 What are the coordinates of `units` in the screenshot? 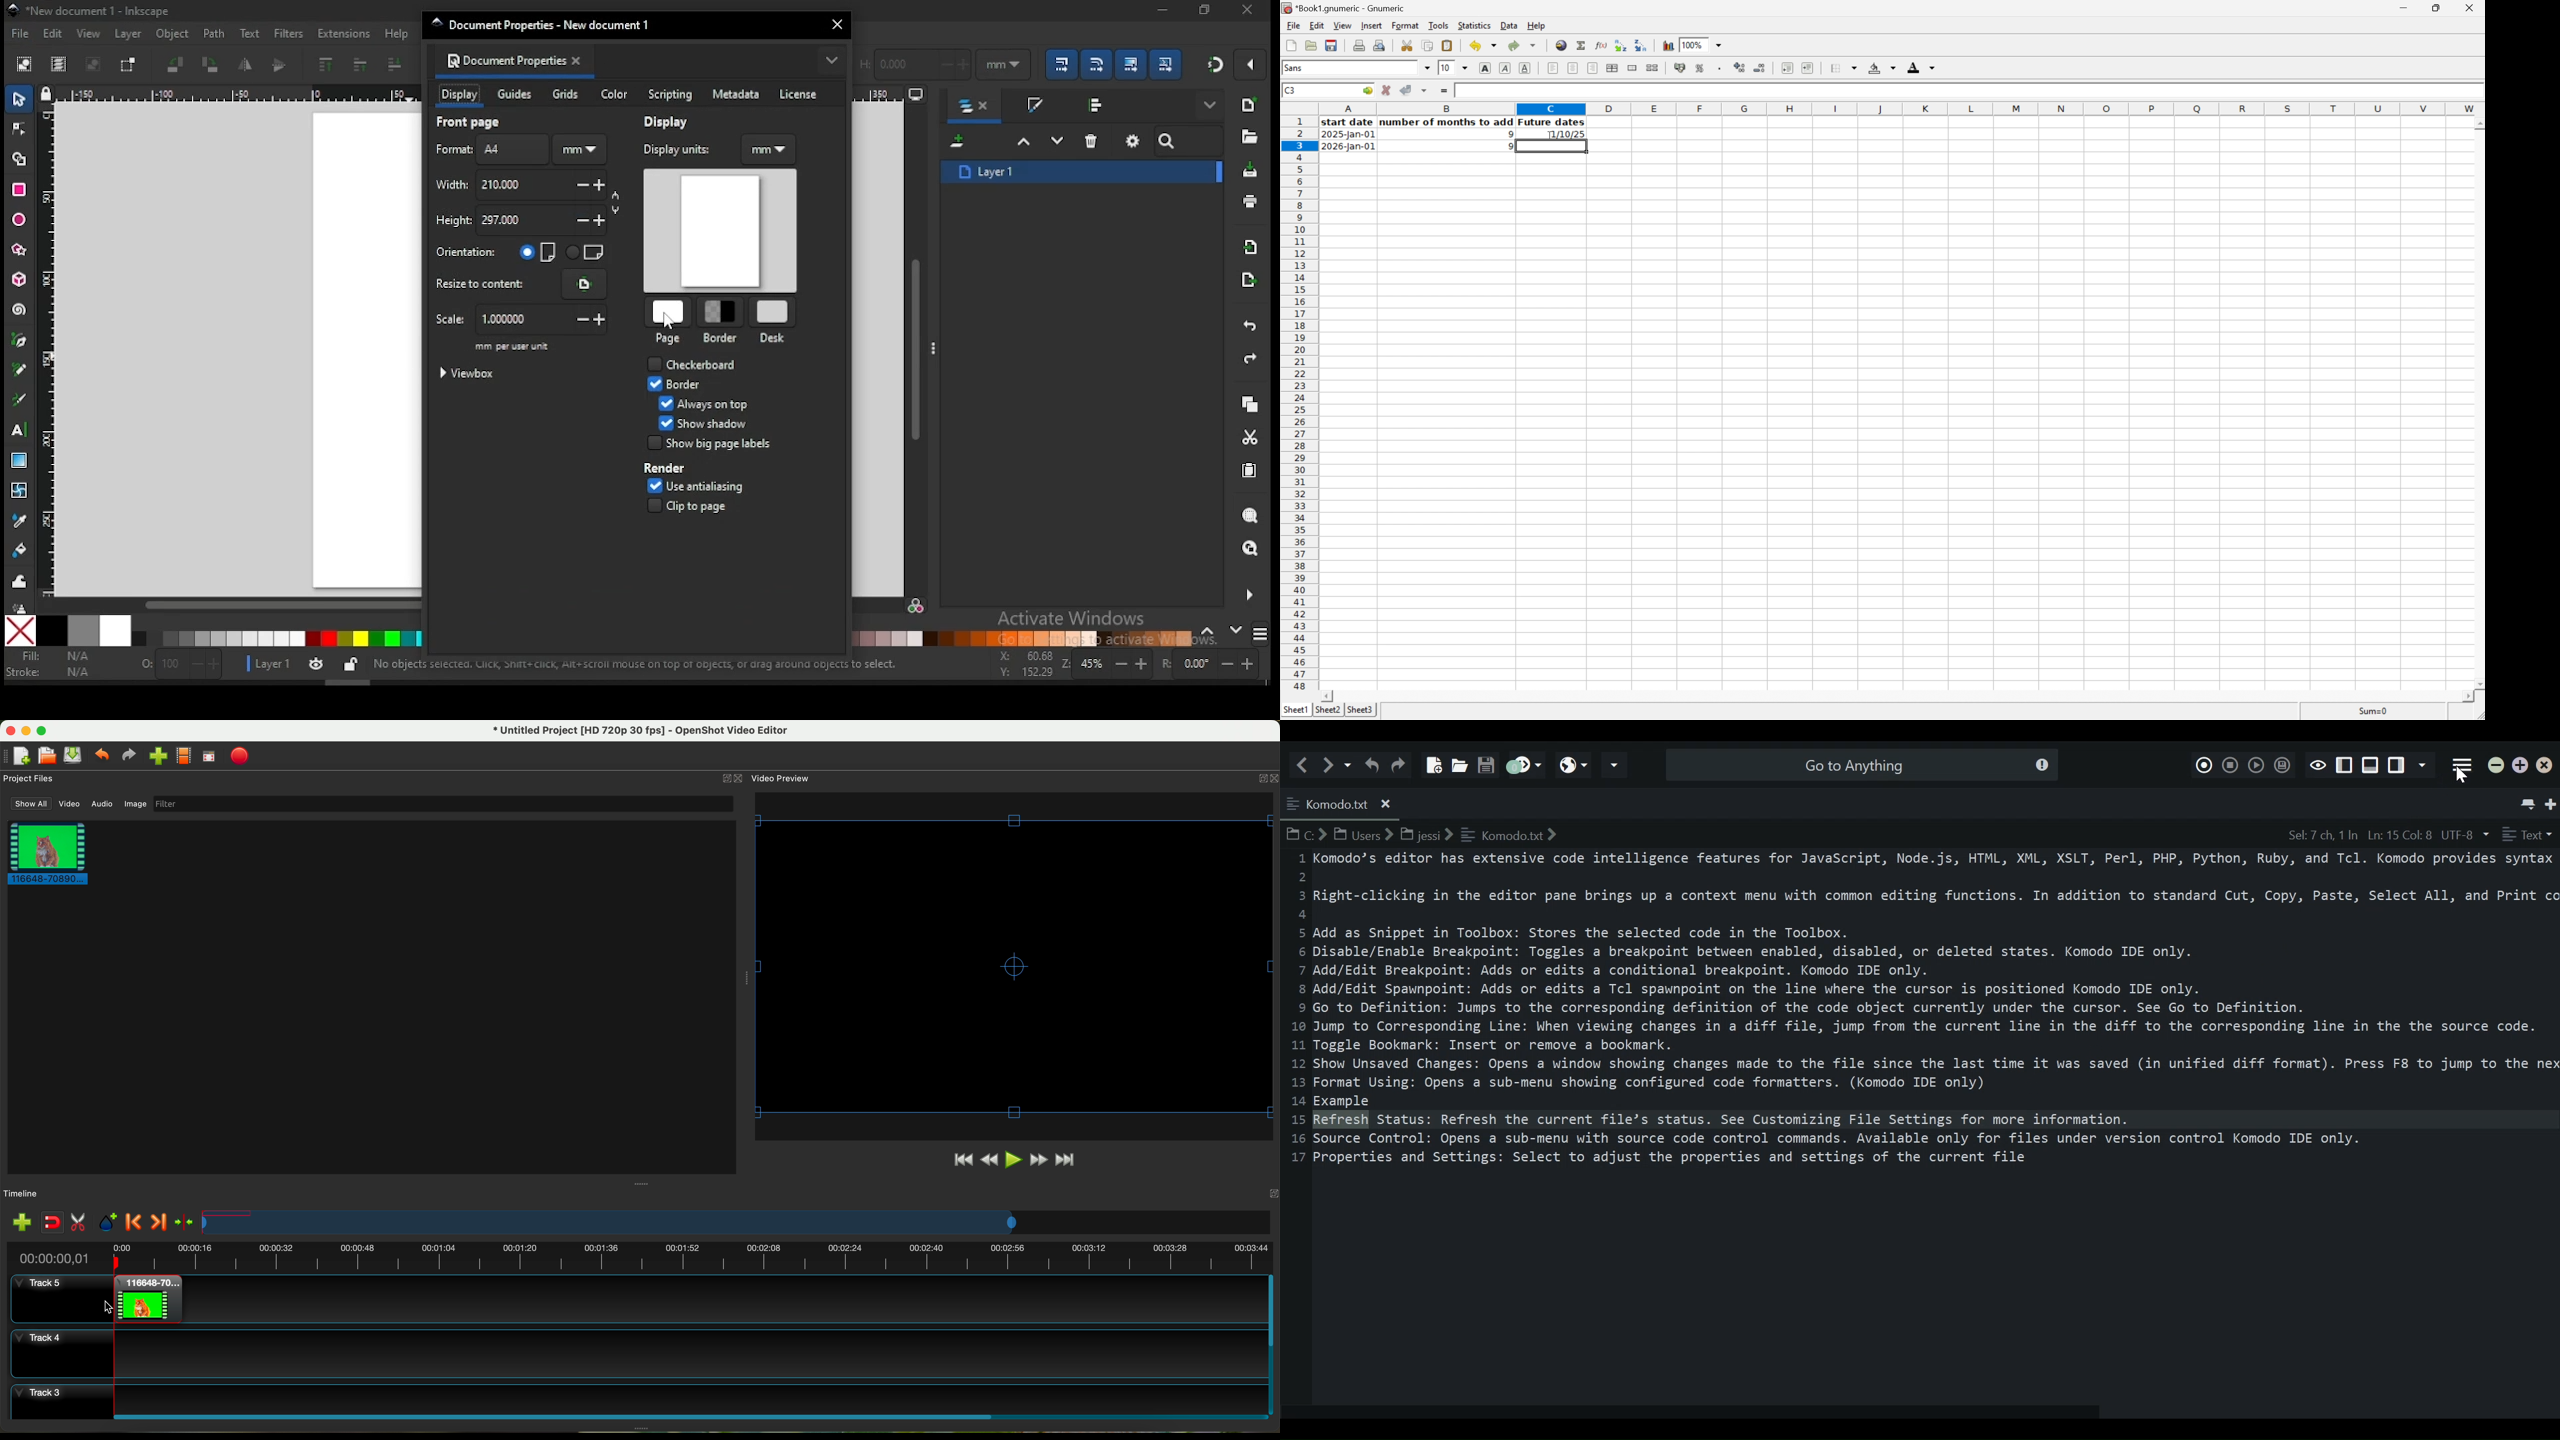 It's located at (579, 150).